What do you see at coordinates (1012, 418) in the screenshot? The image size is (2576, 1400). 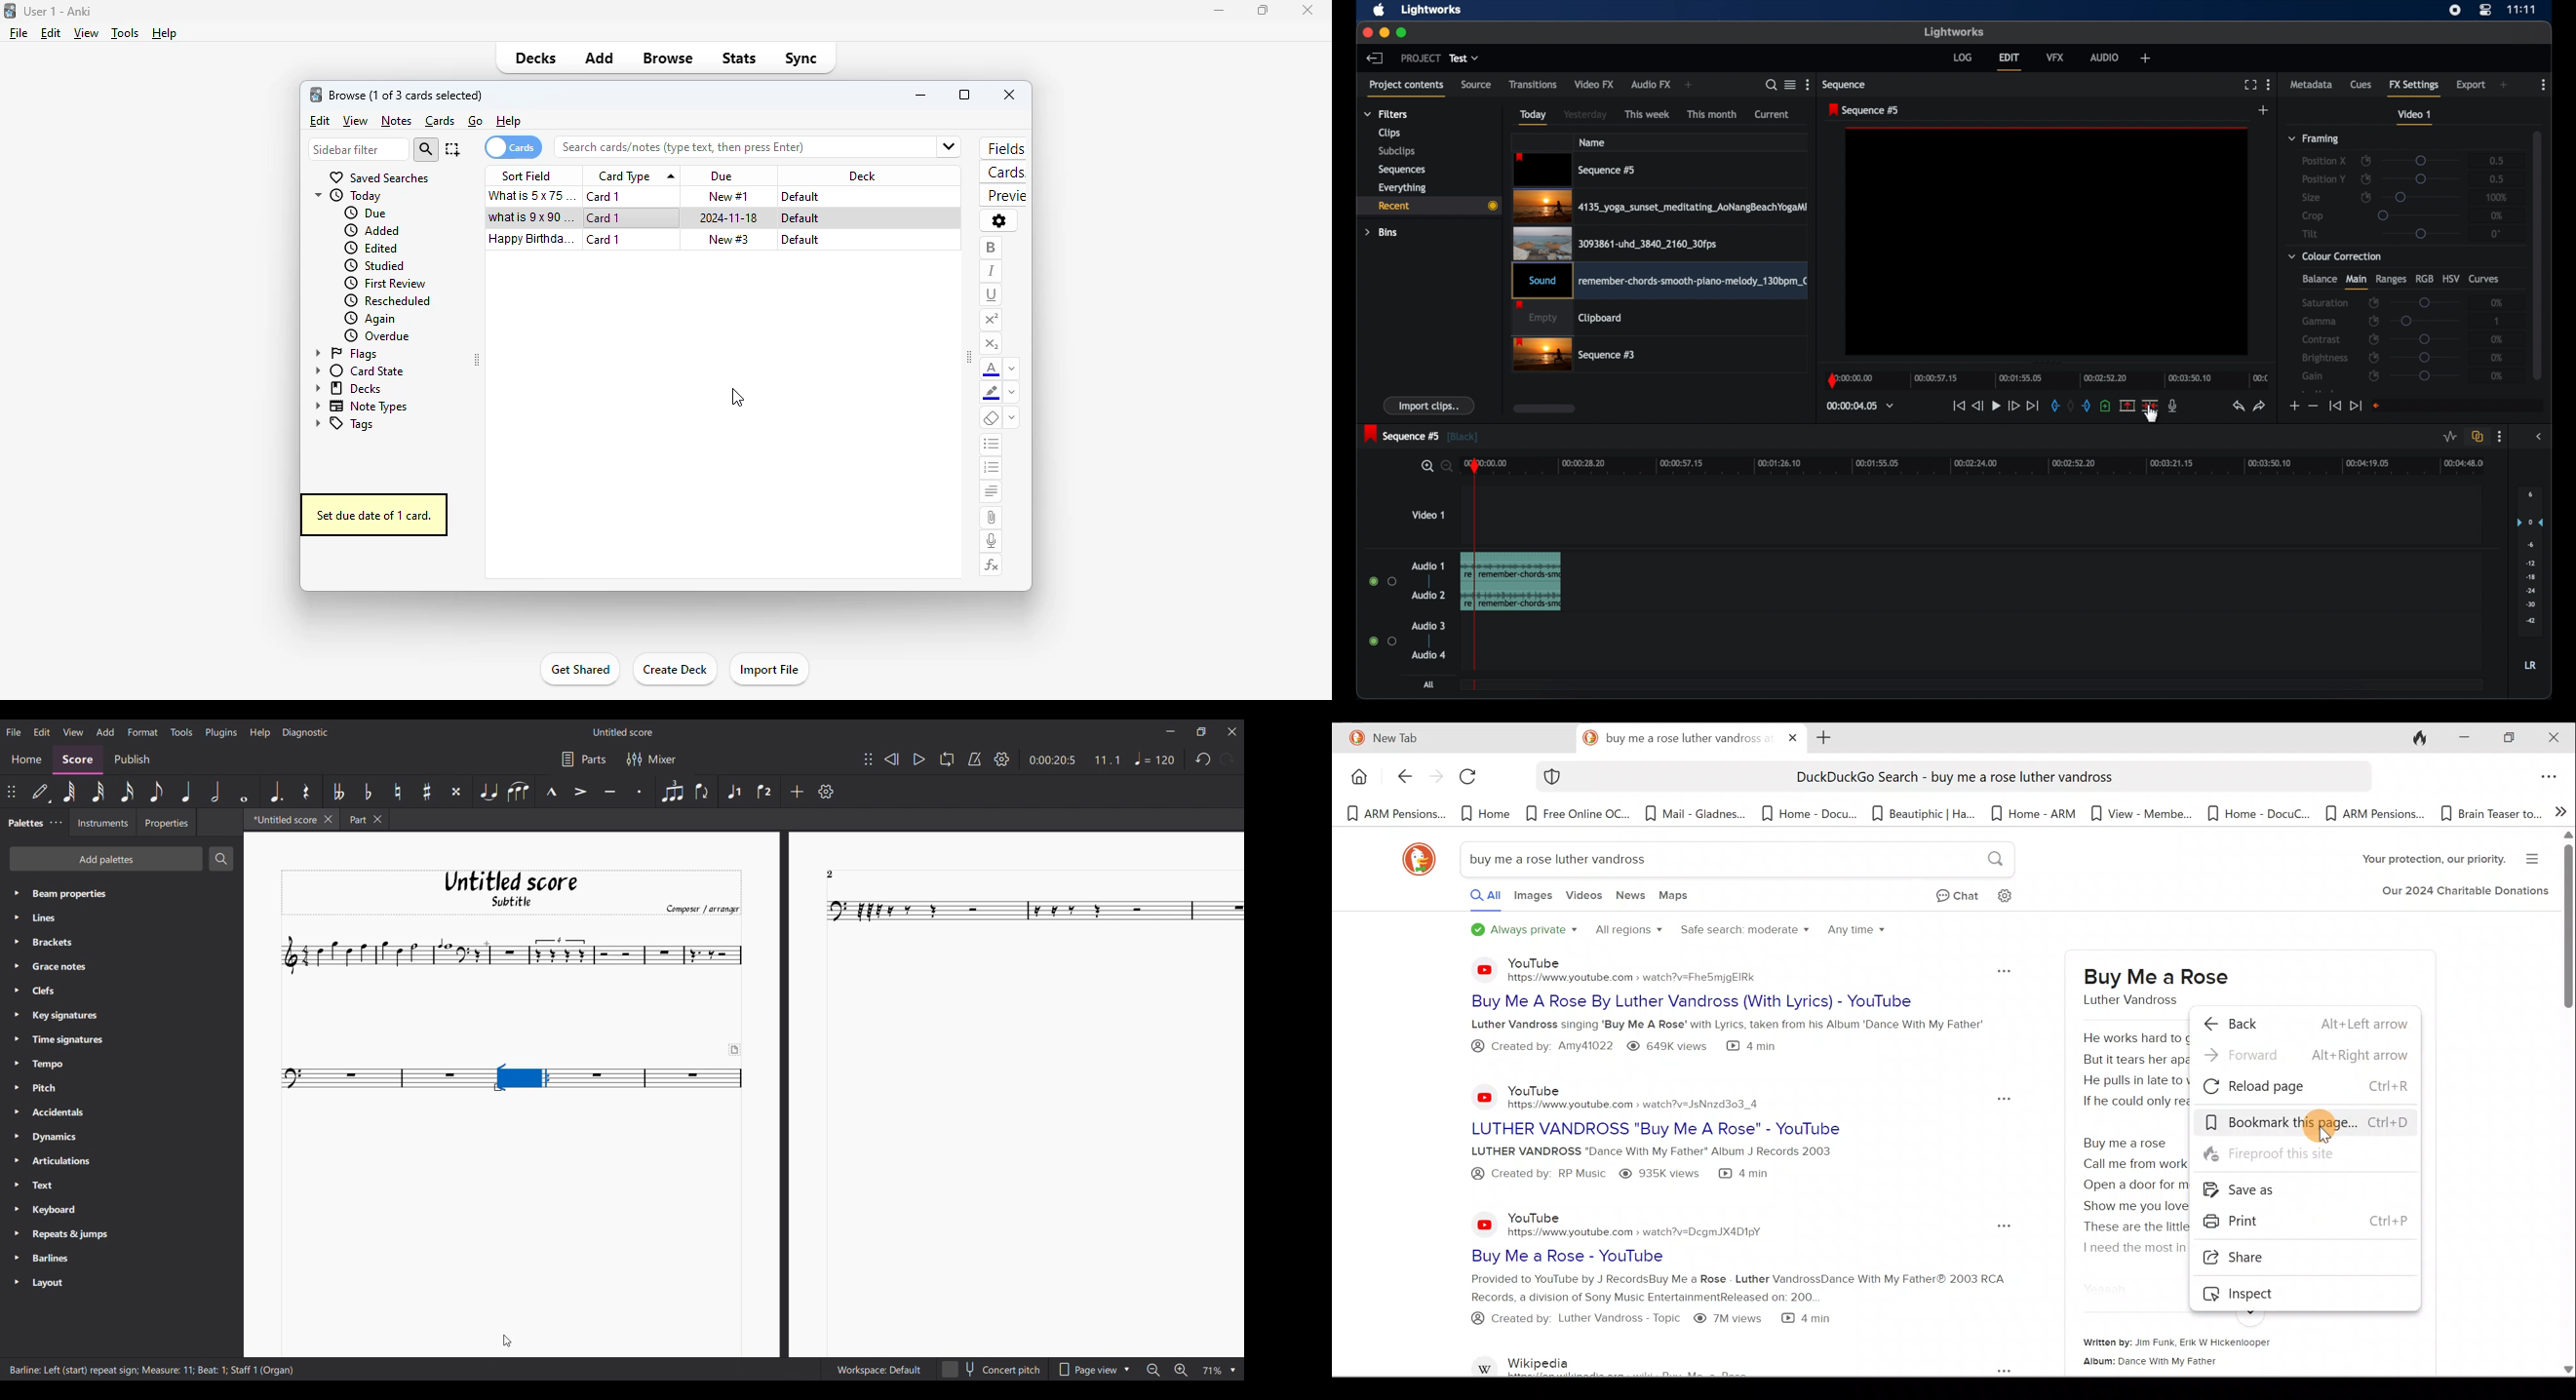 I see `select formatting to remove` at bounding box center [1012, 418].